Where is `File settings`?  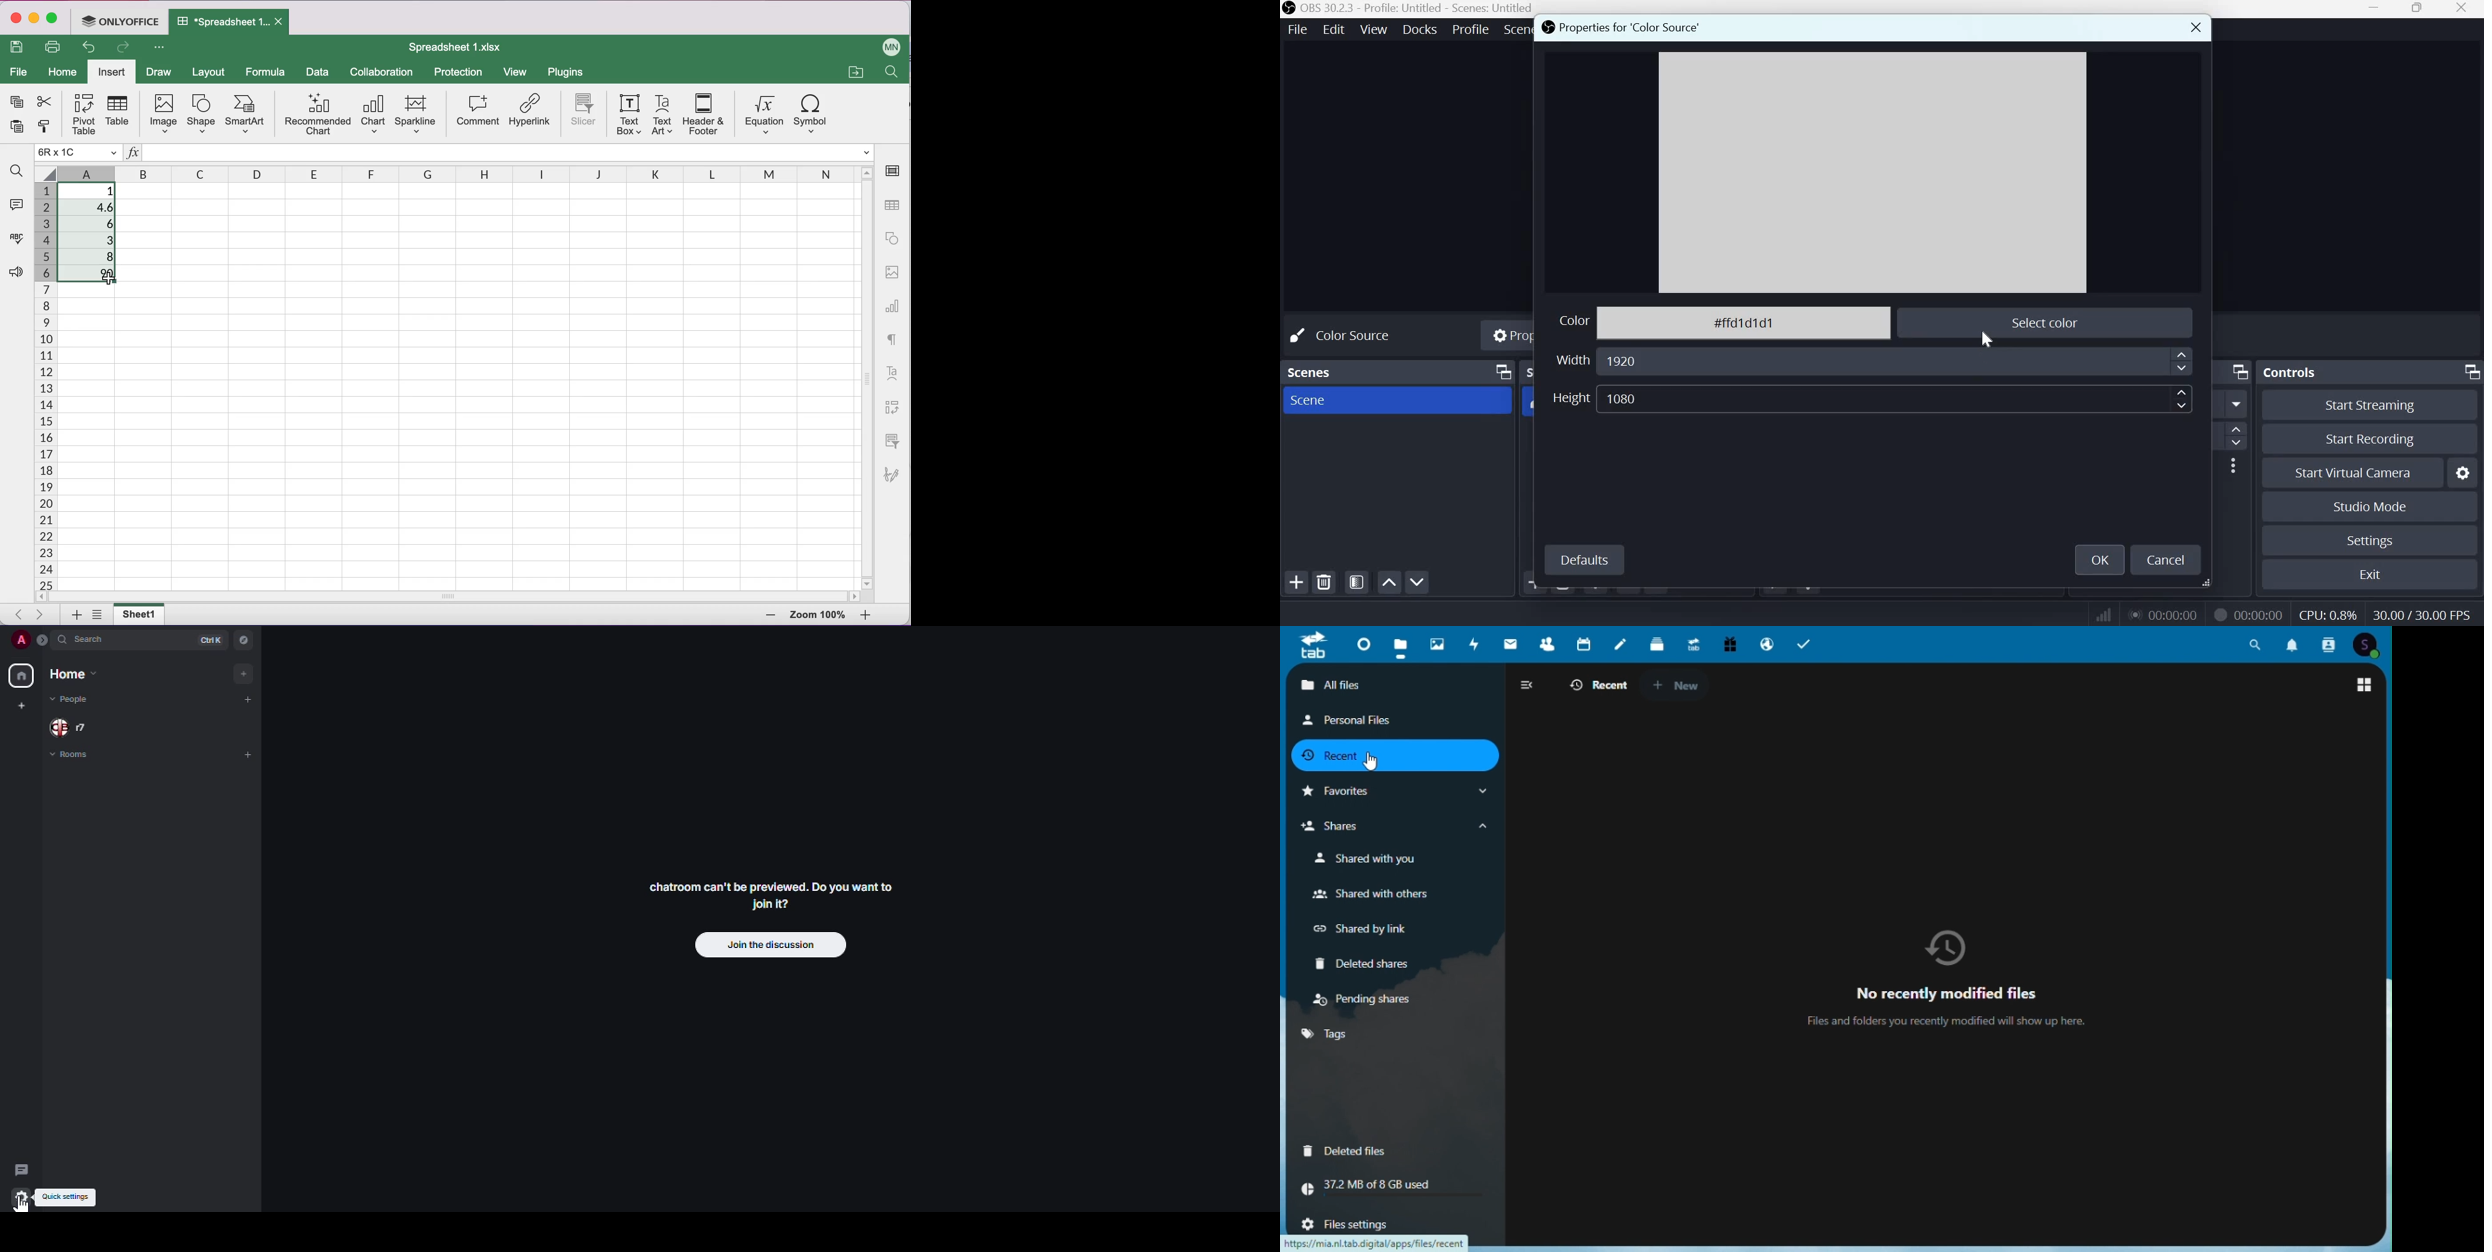
File settings is located at coordinates (1342, 1224).